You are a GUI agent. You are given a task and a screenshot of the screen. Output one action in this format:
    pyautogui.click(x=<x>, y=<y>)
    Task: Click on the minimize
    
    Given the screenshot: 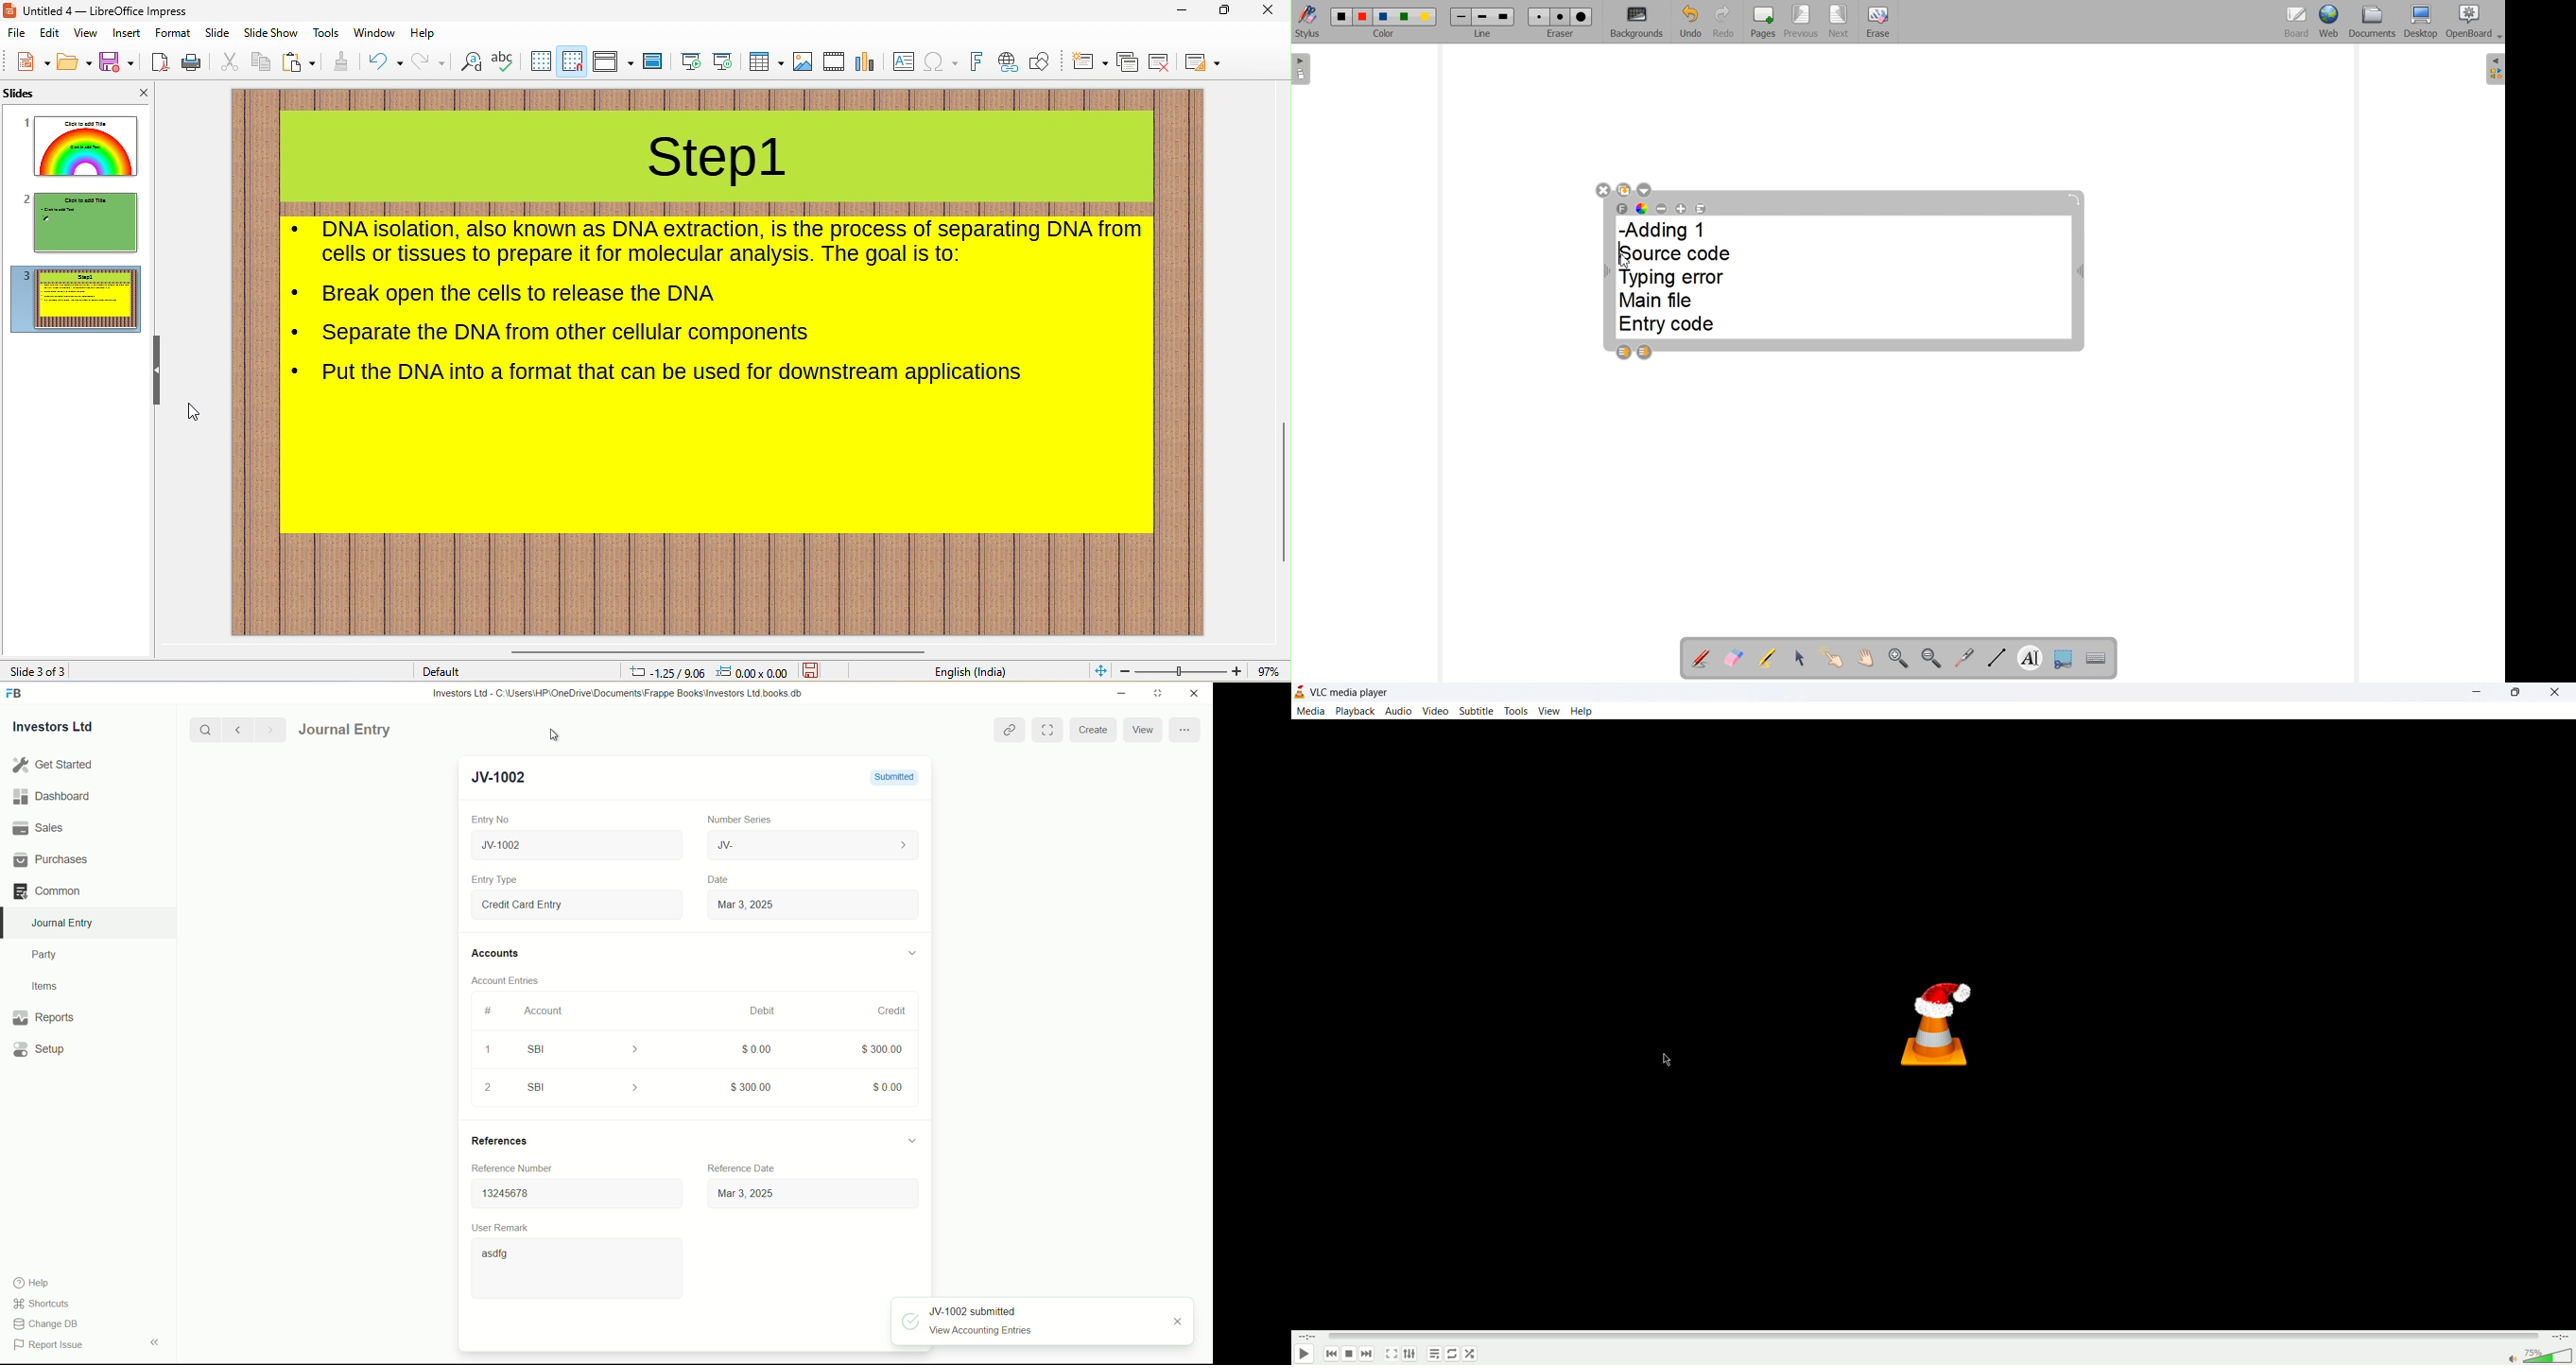 What is the action you would take?
    pyautogui.click(x=1119, y=692)
    